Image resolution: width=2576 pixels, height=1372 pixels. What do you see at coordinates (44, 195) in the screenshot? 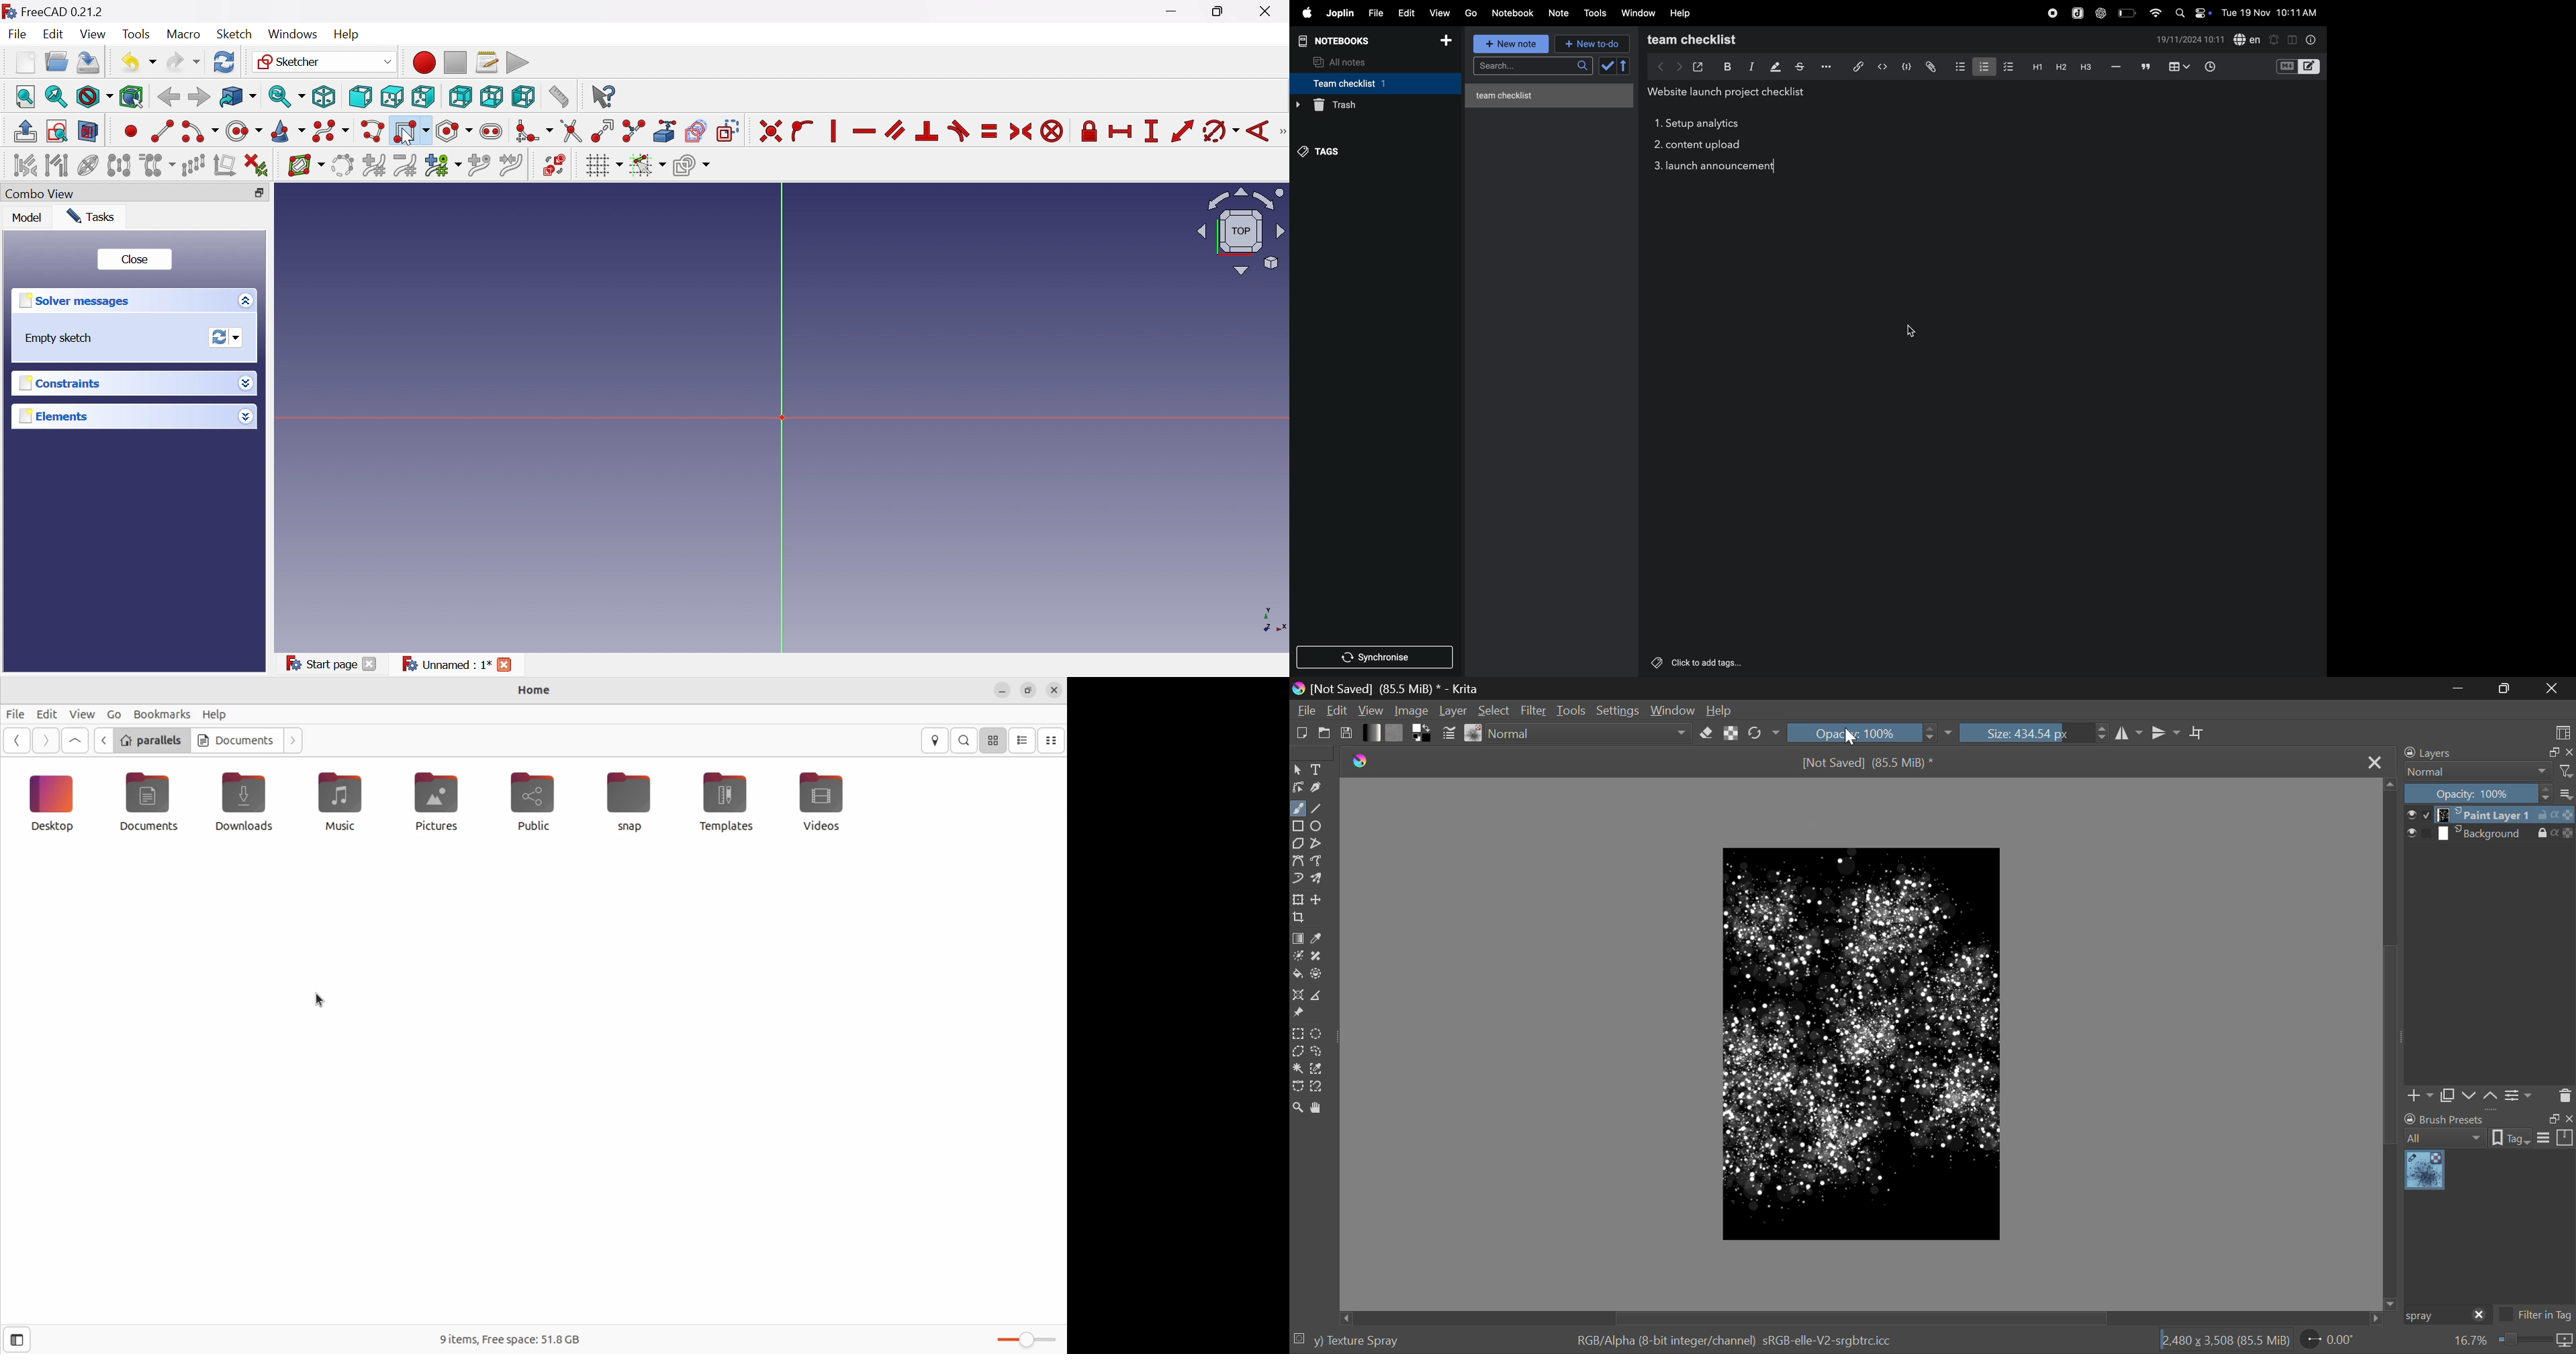
I see `Combo` at bounding box center [44, 195].